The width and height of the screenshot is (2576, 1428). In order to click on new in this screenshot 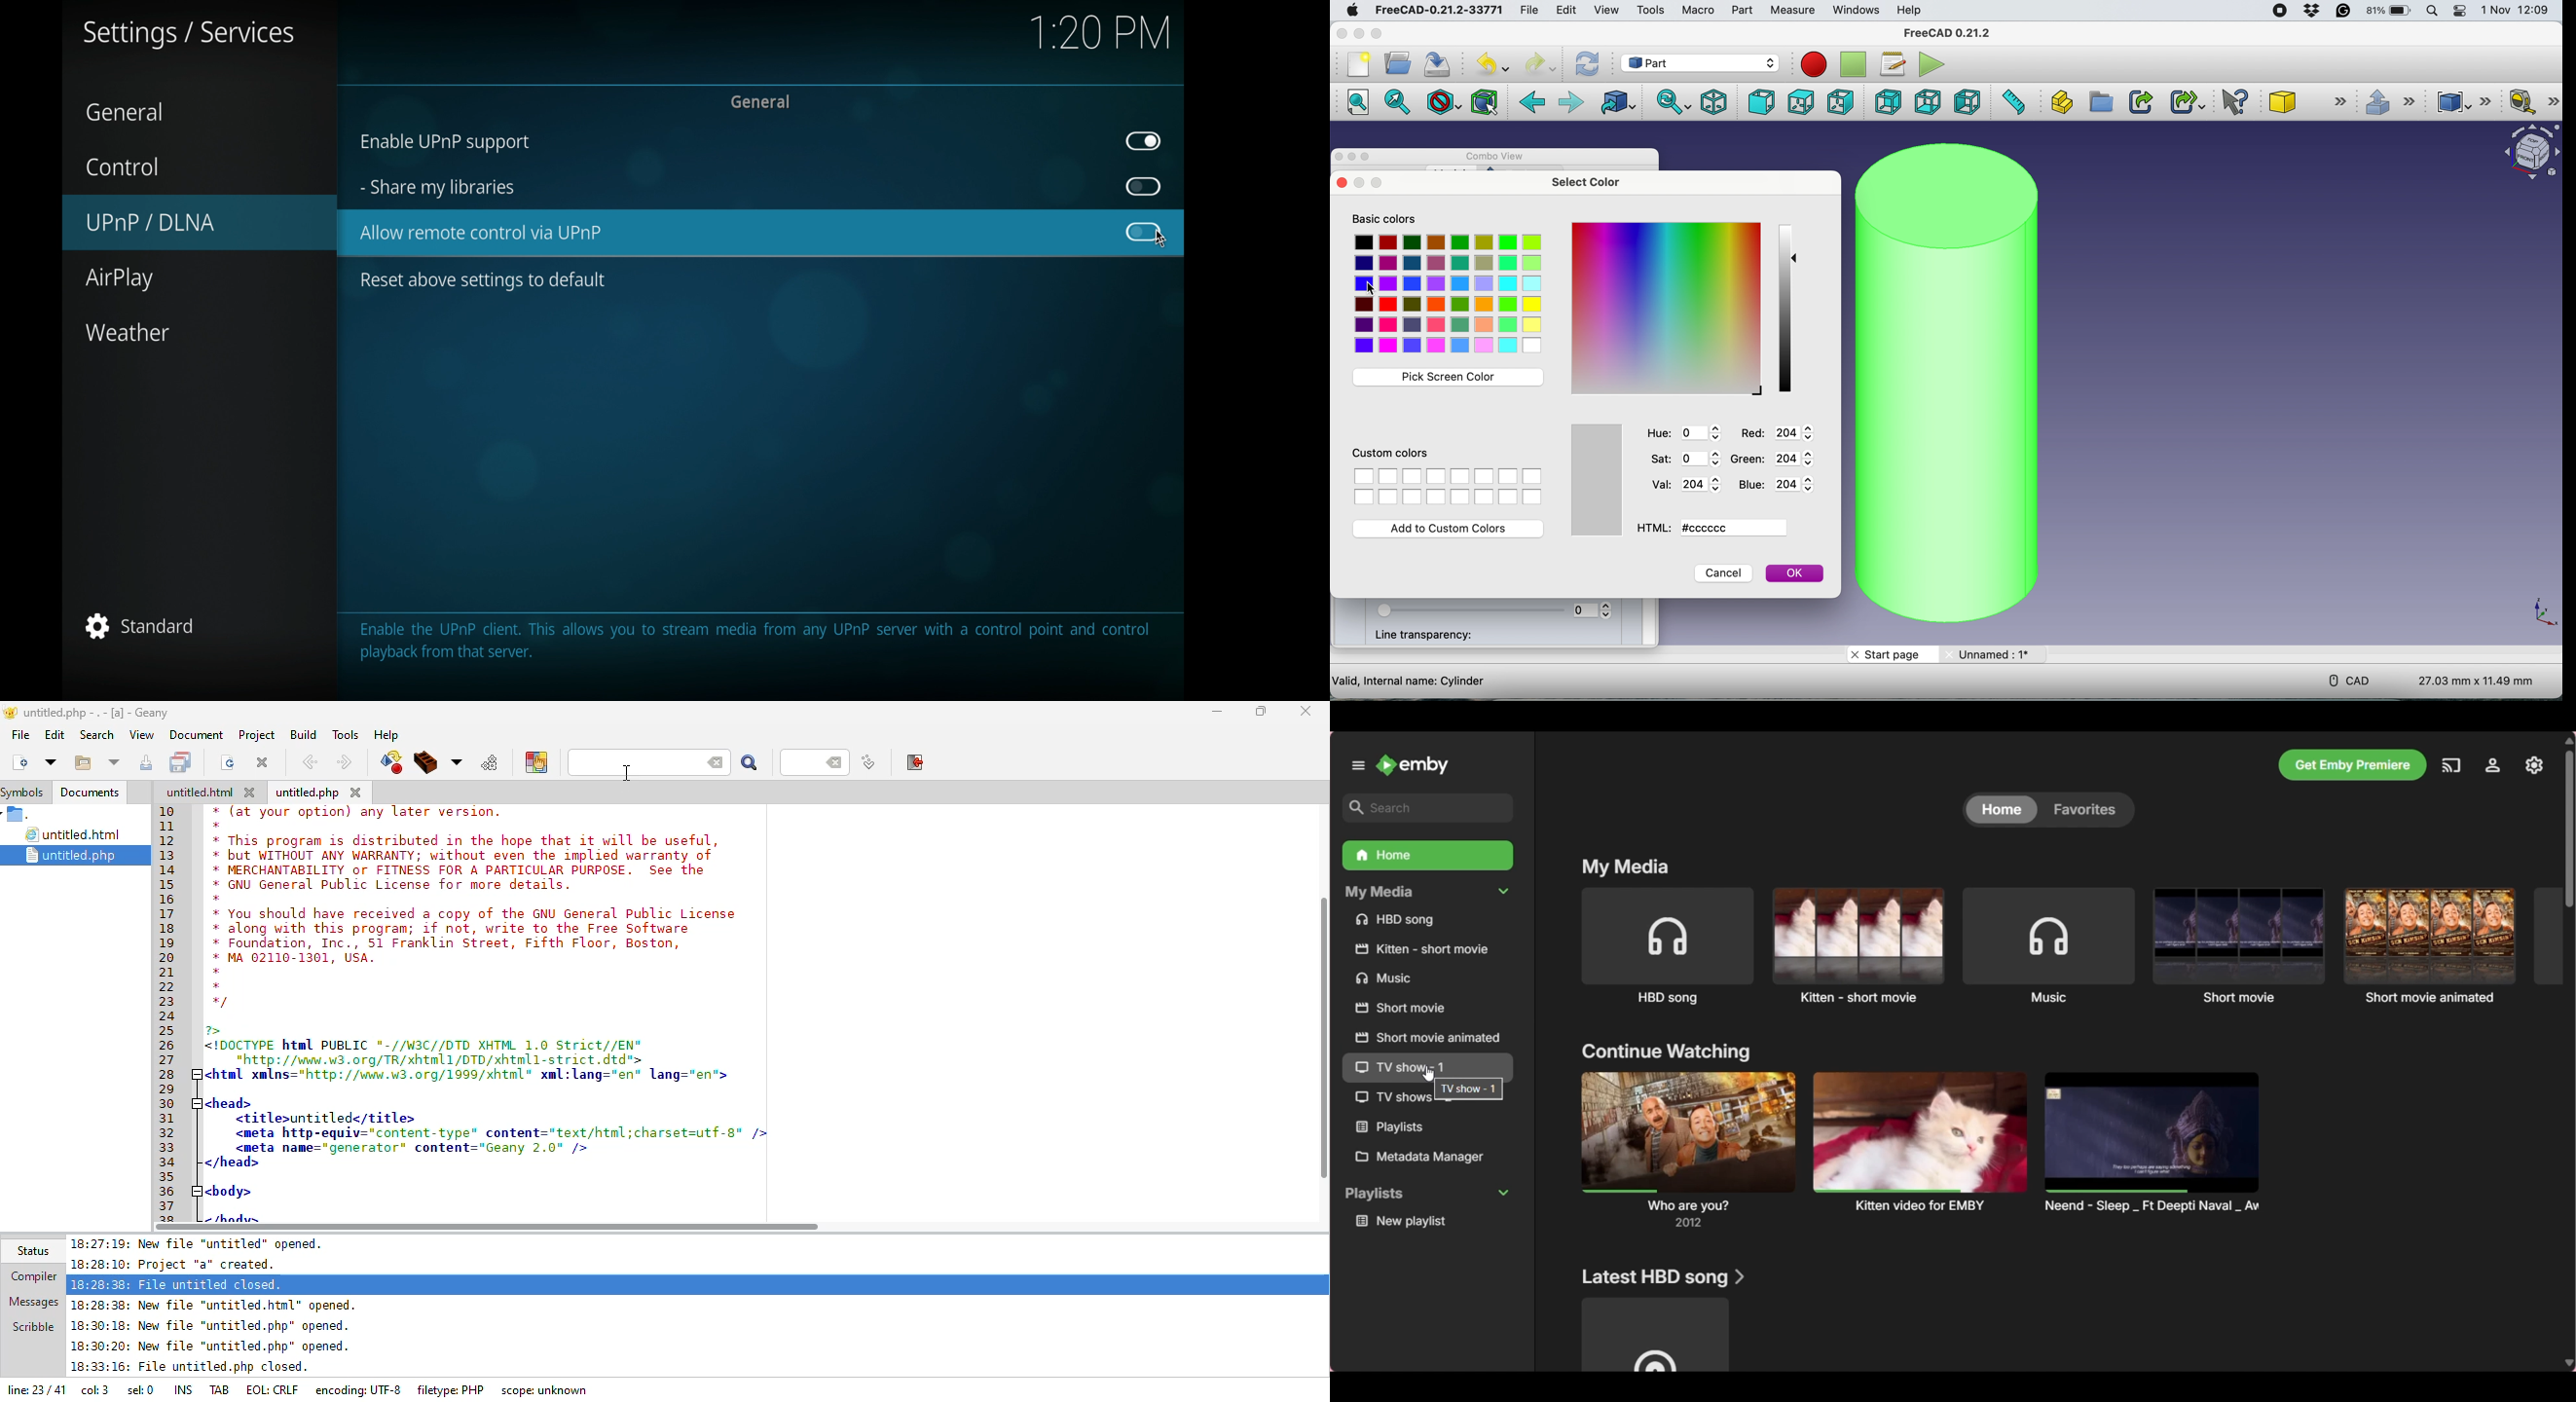, I will do `click(18, 761)`.